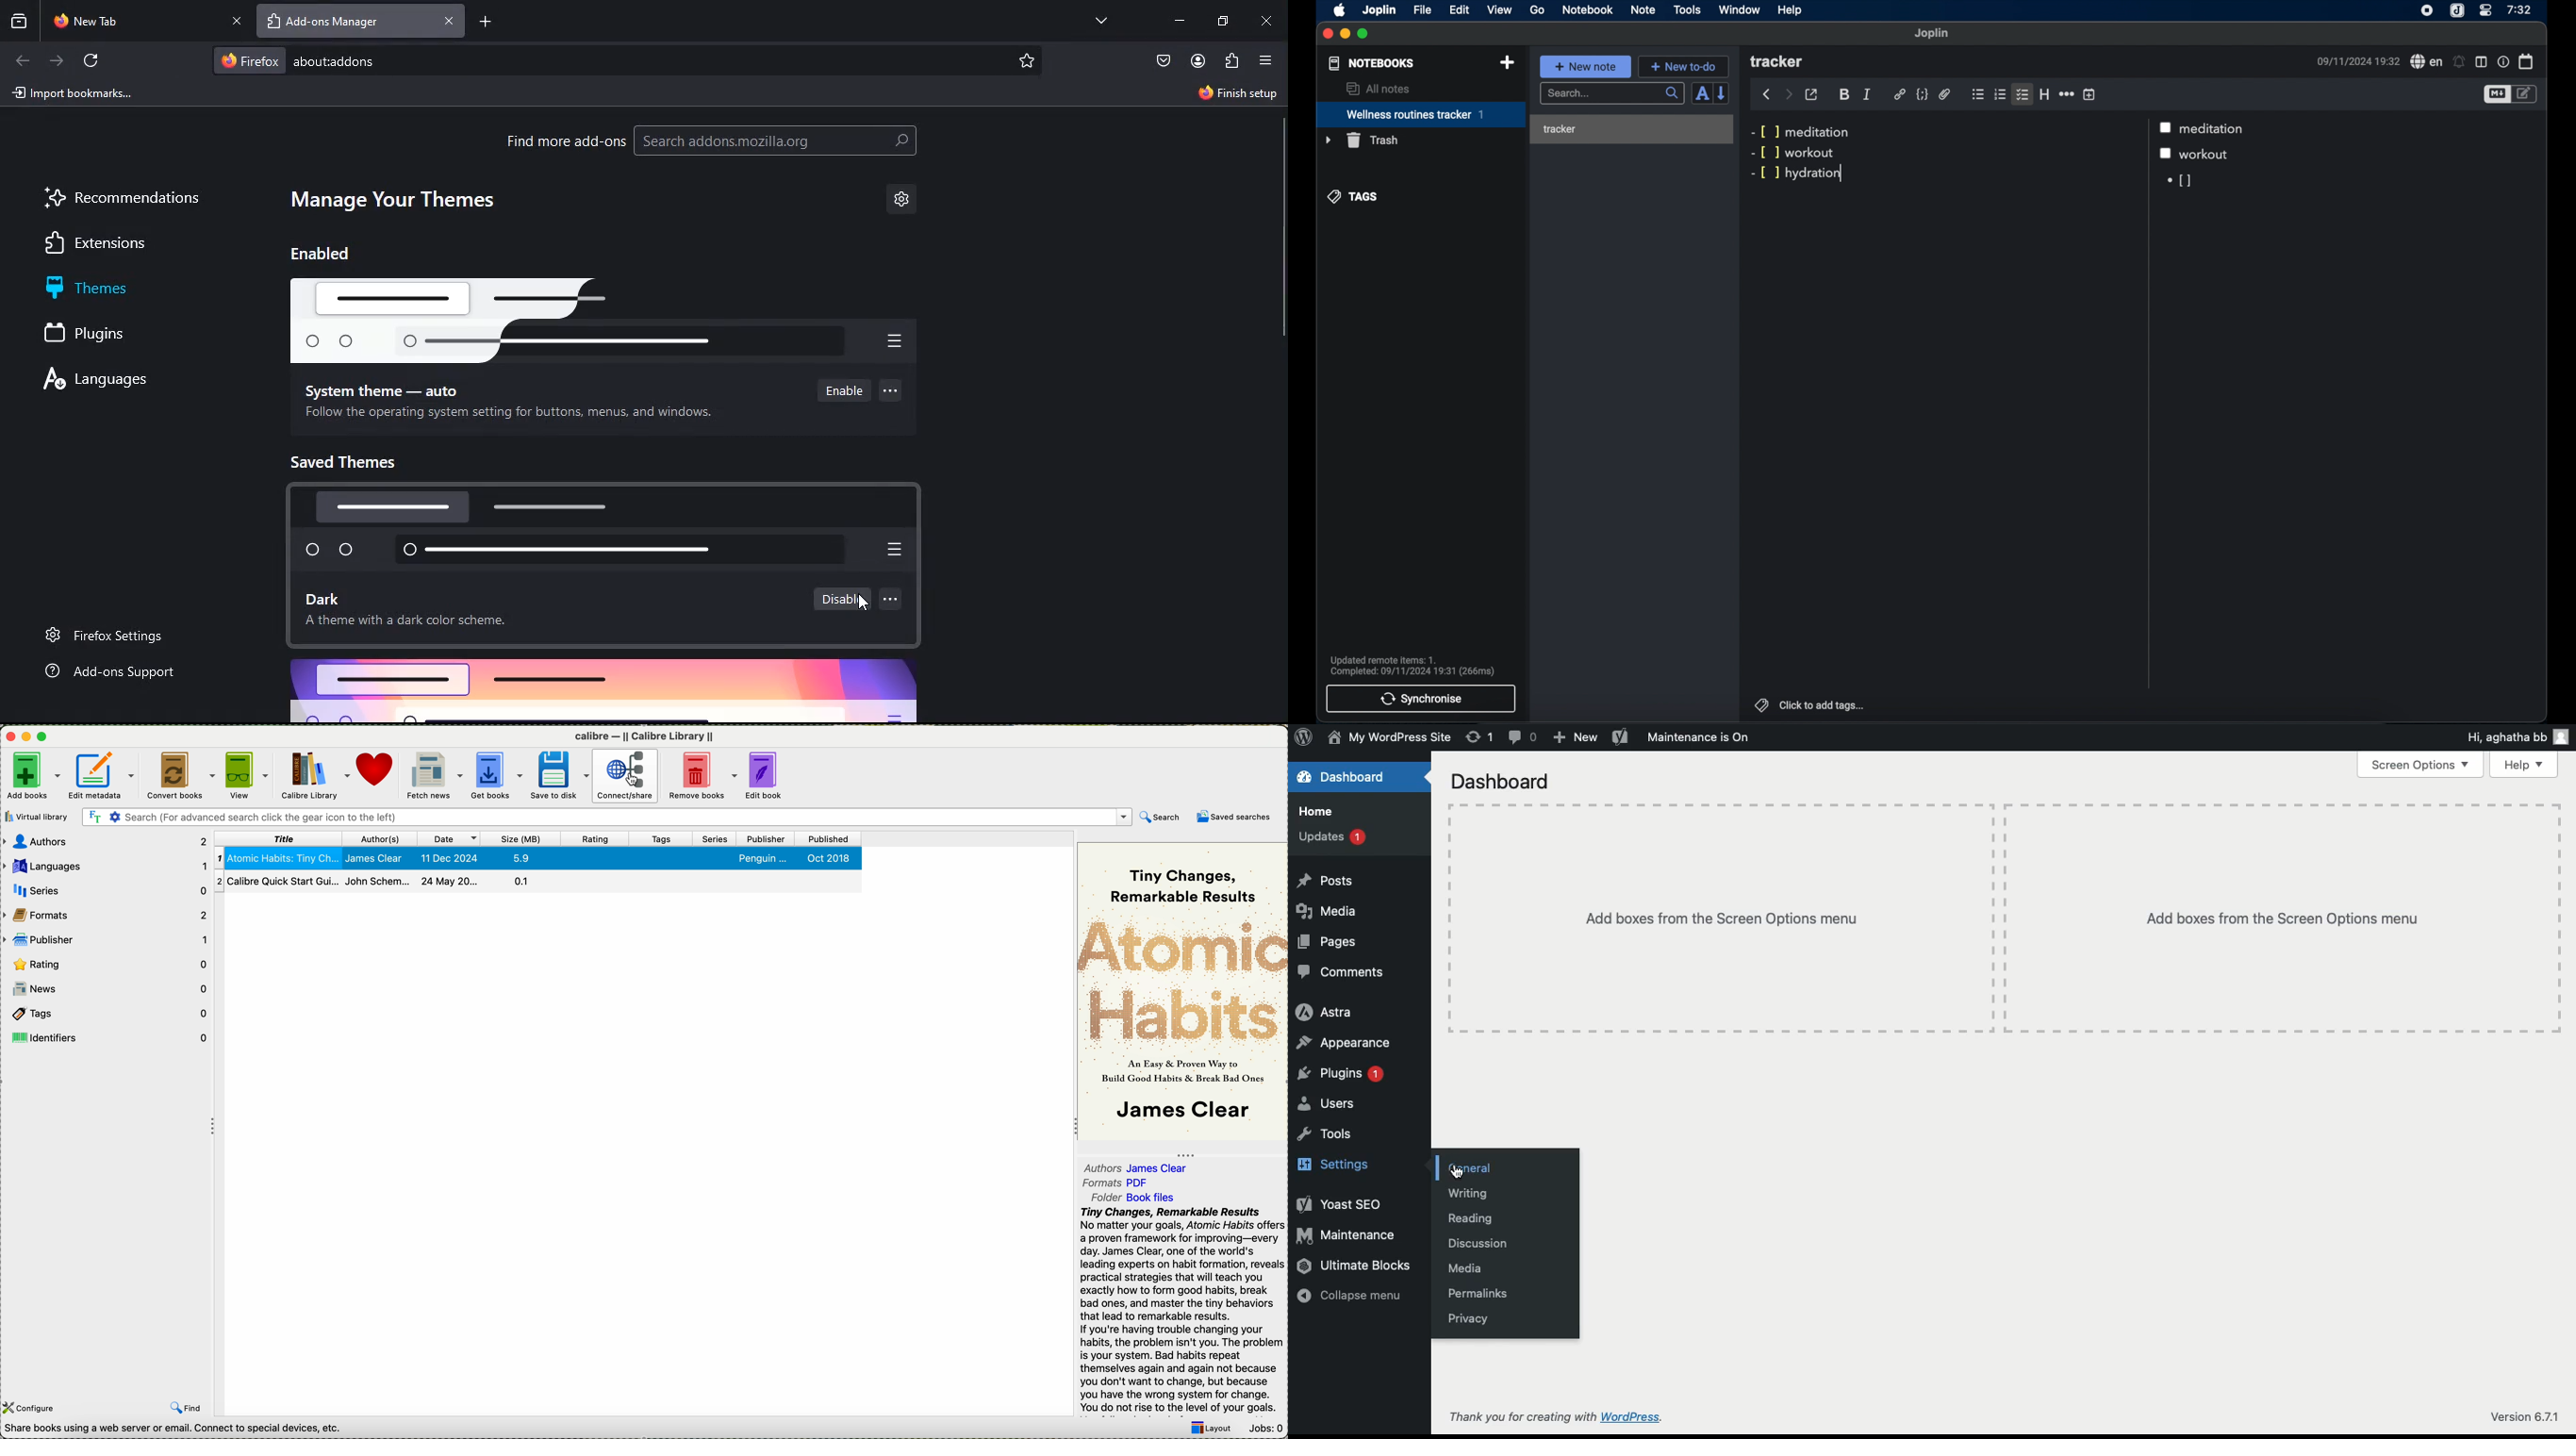 This screenshot has height=1456, width=2576. Describe the element at coordinates (1418, 664) in the screenshot. I see `Updated remote items: 1. Complete: 09/11/2024 19:31 (266ms)` at that location.